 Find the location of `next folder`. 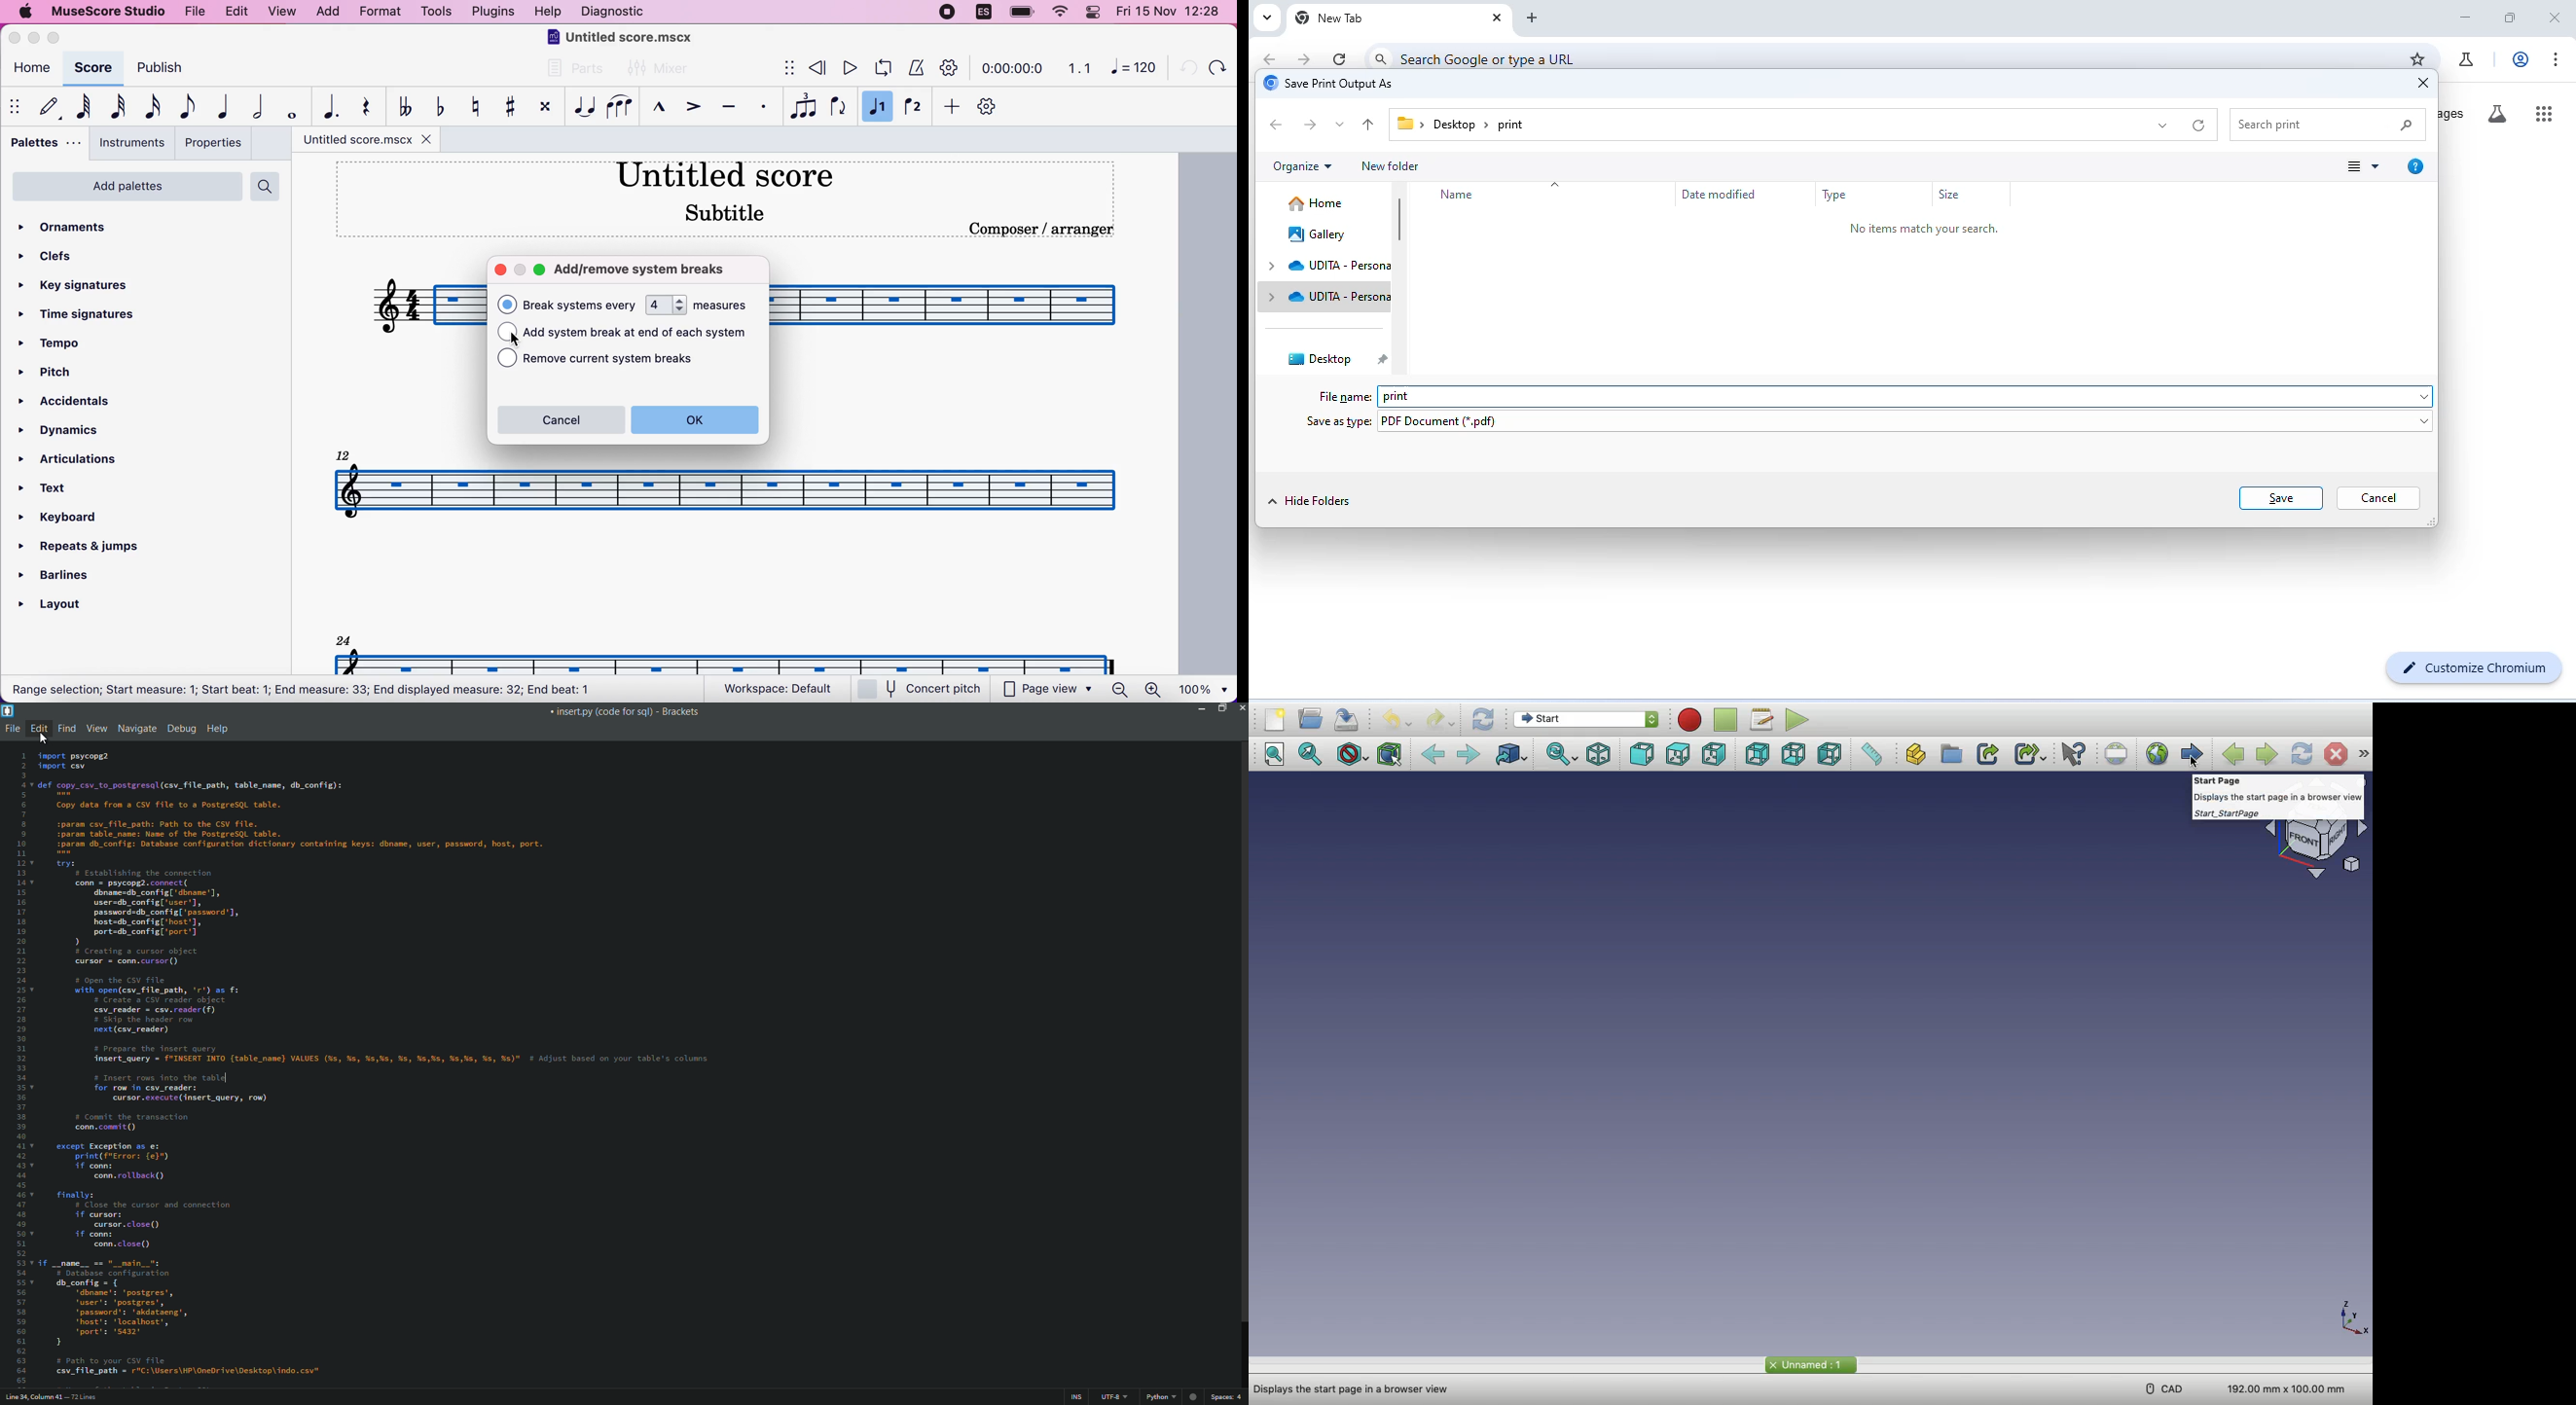

next folder is located at coordinates (1314, 126).